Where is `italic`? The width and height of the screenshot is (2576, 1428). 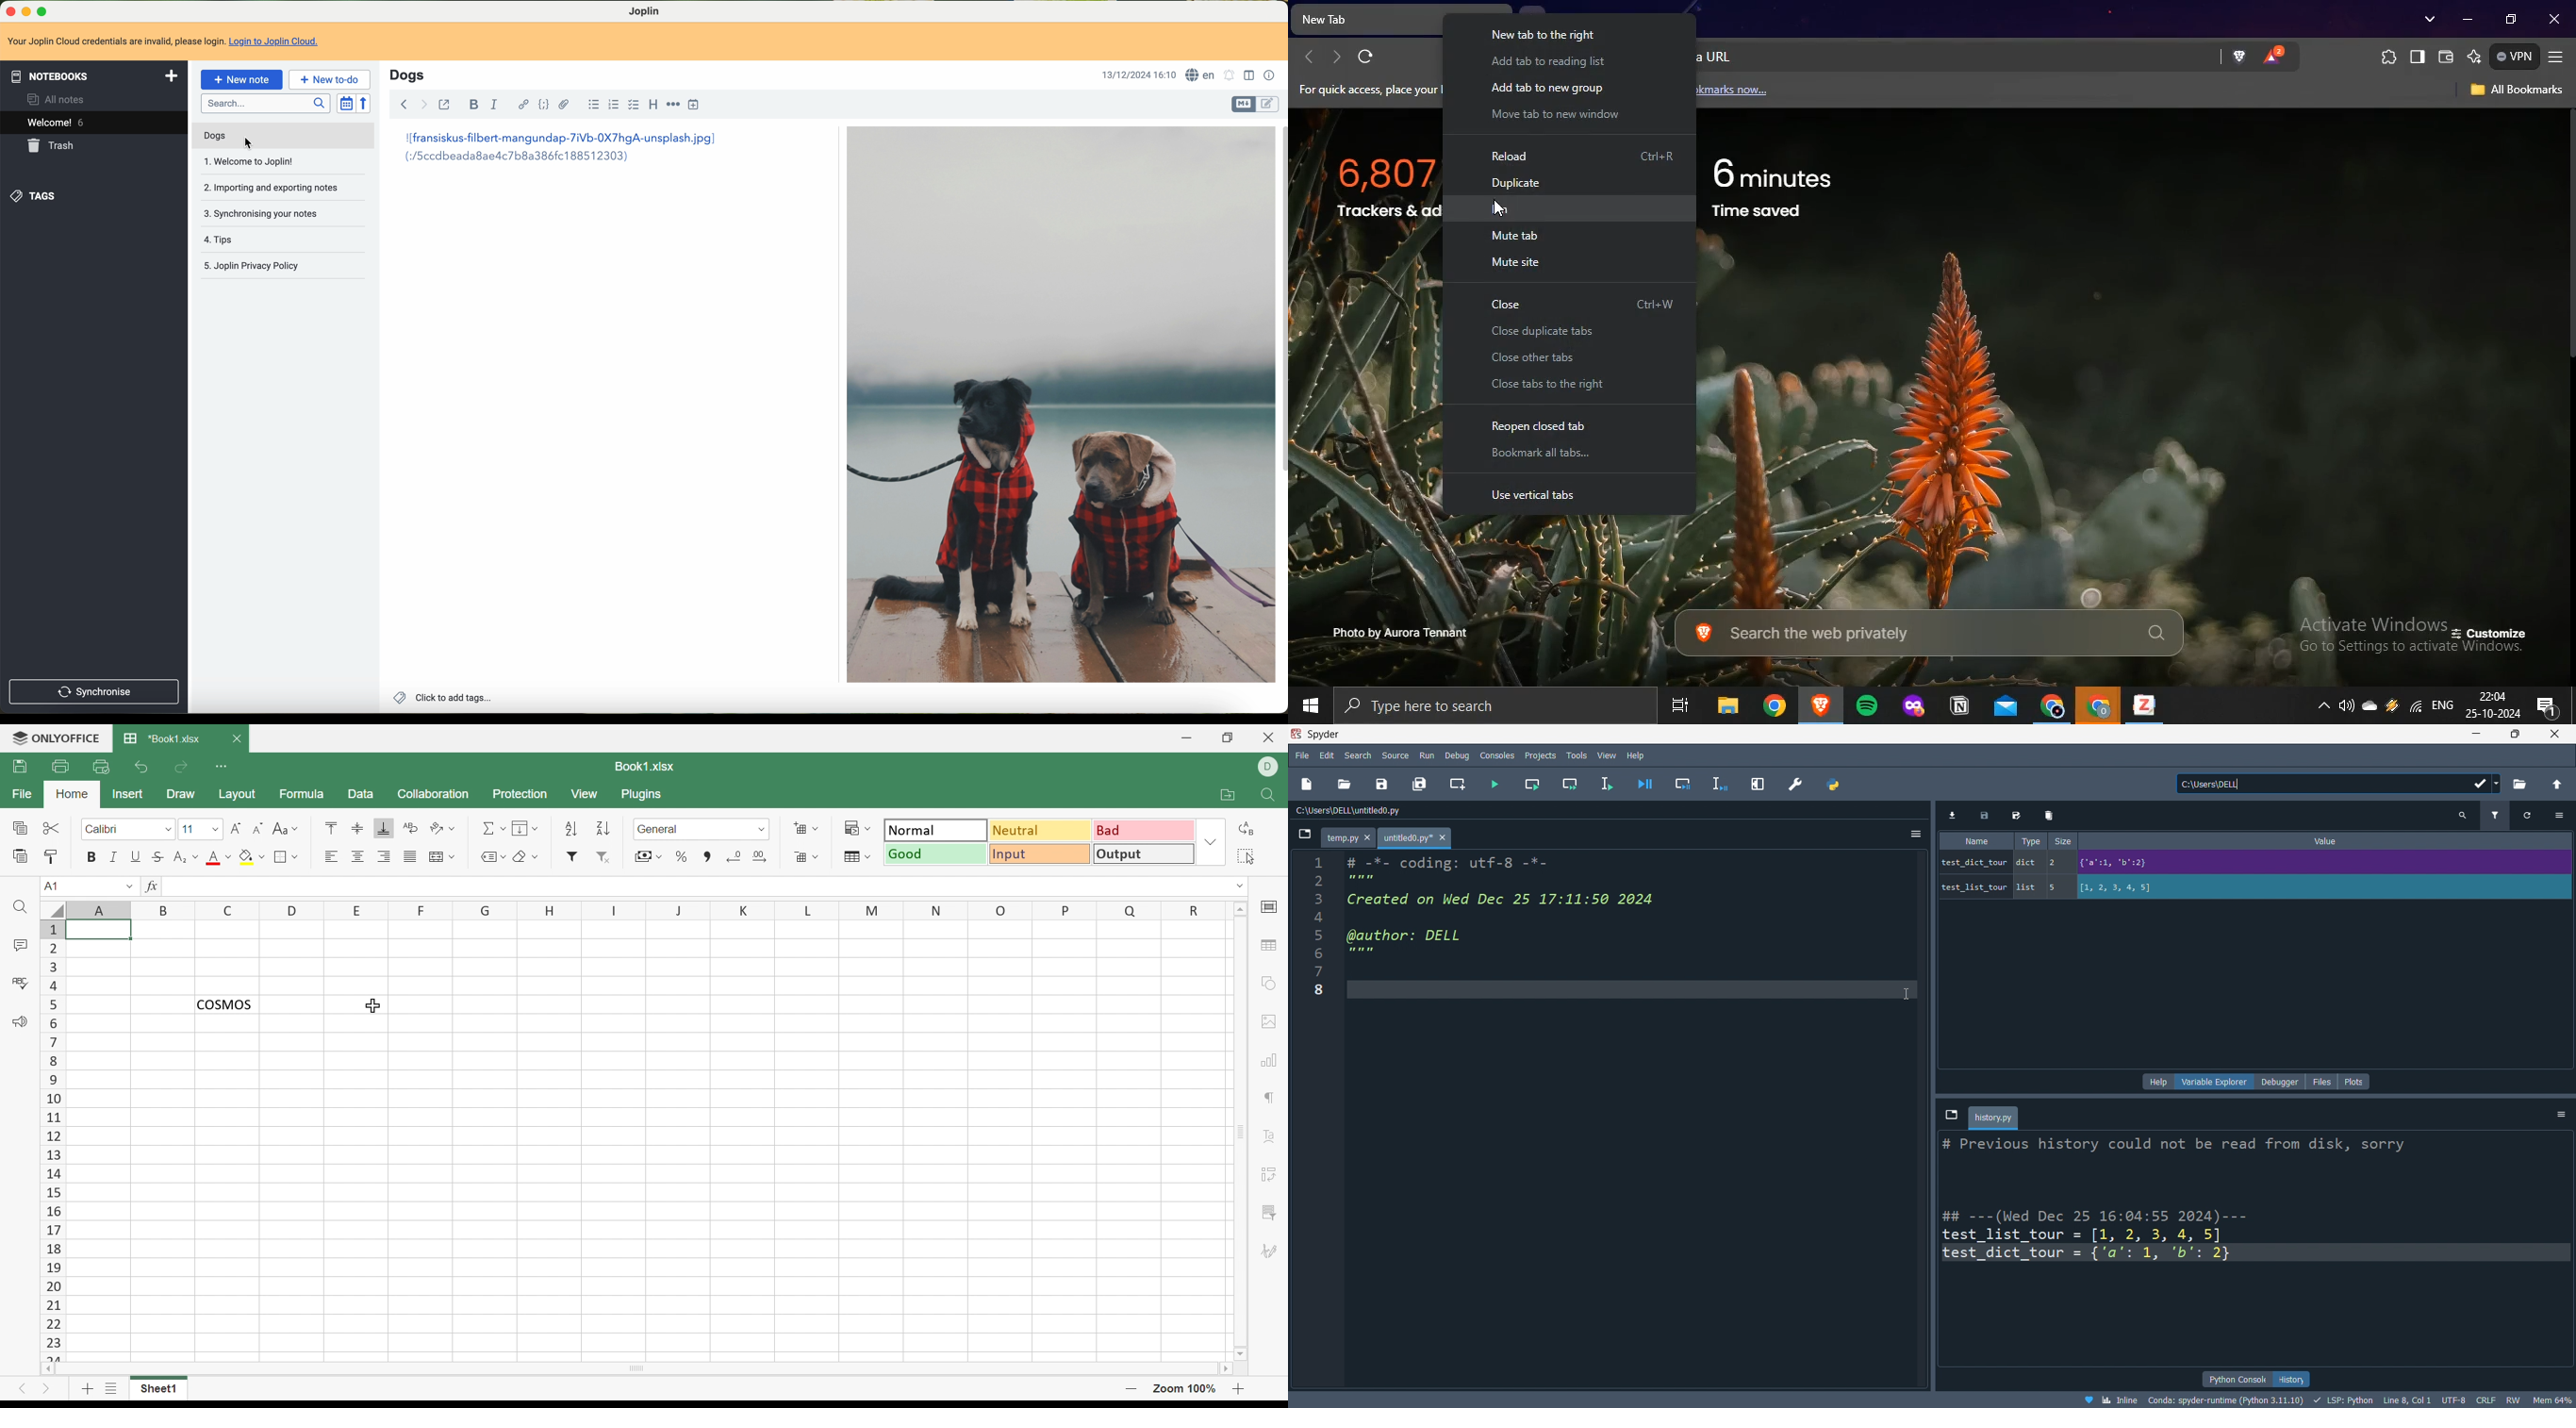
italic is located at coordinates (494, 106).